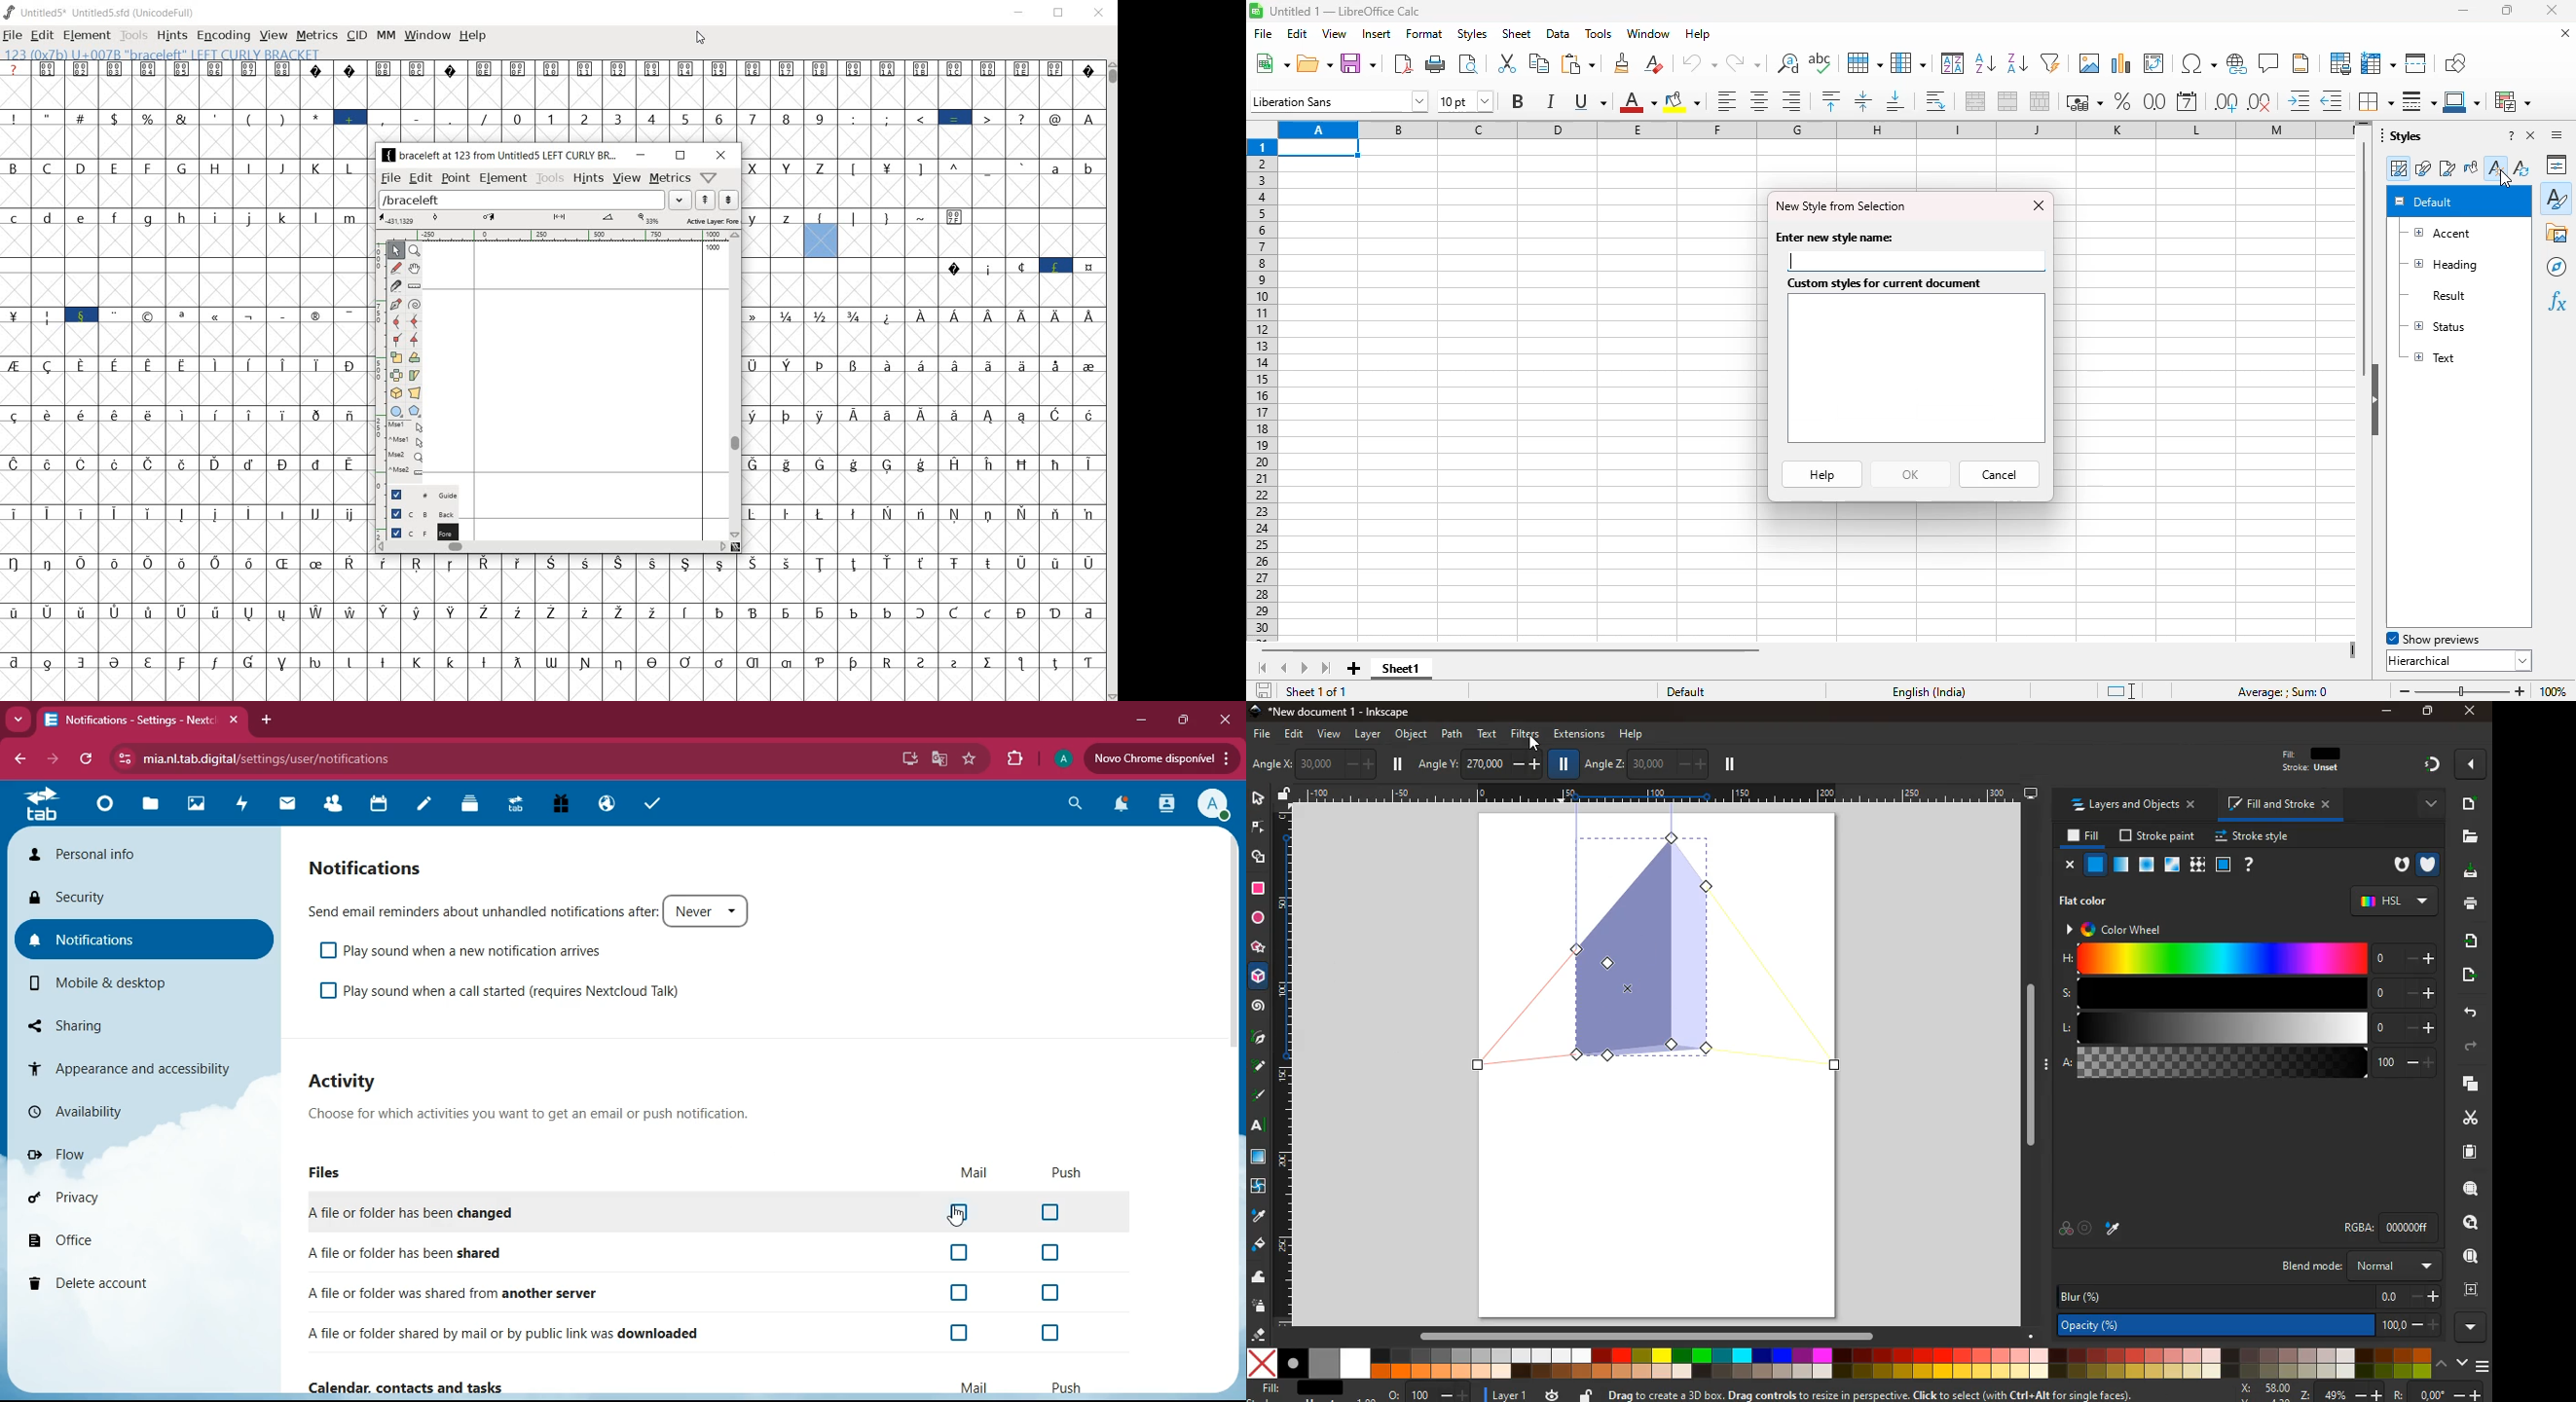 The width and height of the screenshot is (2576, 1428). What do you see at coordinates (102, 1110) in the screenshot?
I see `availability` at bounding box center [102, 1110].